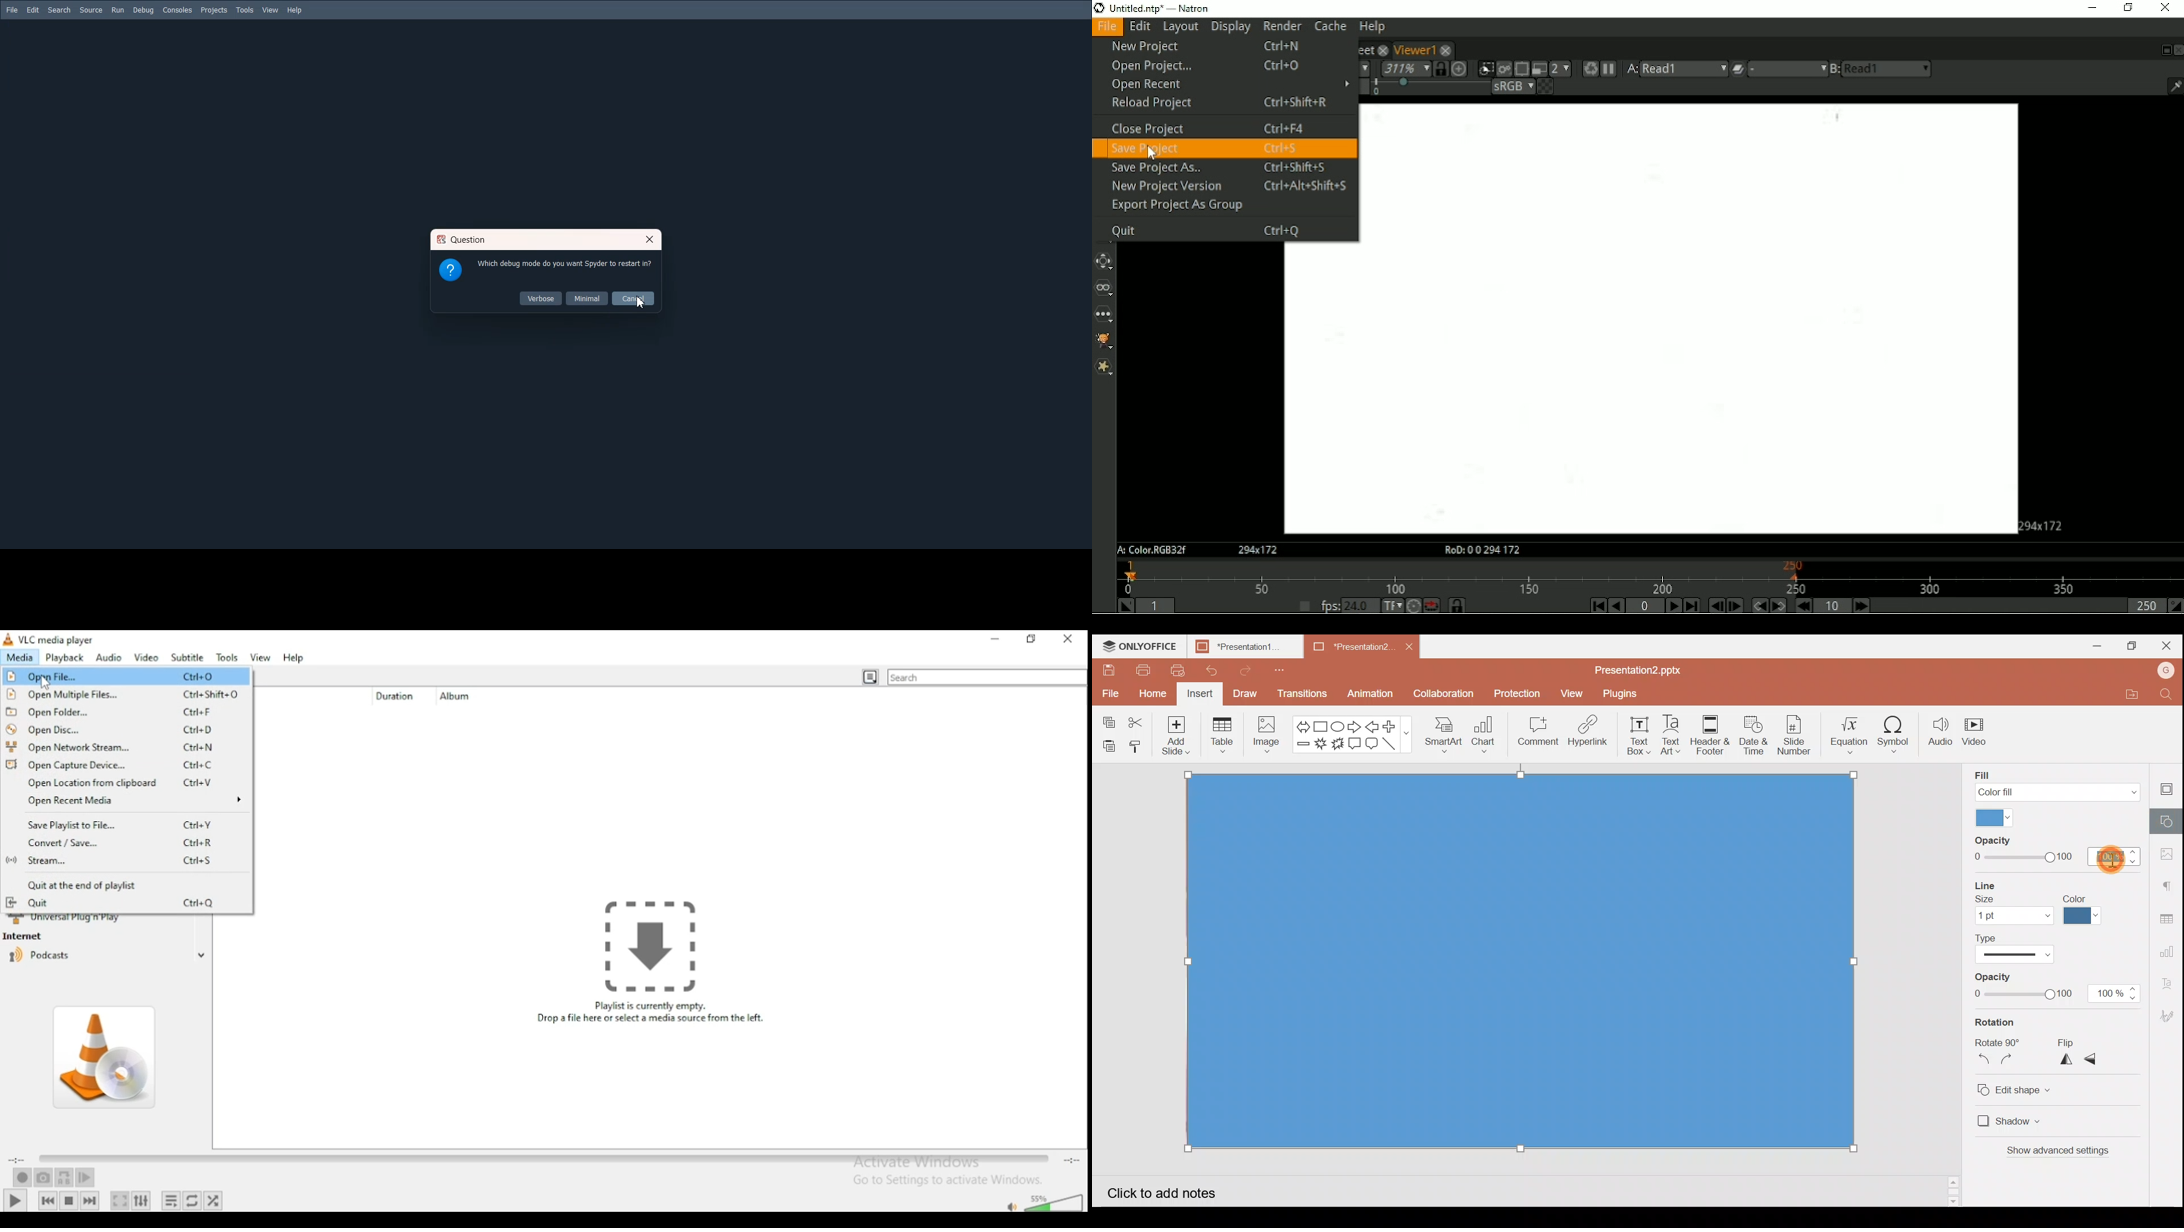 This screenshot has width=2184, height=1232. Describe the element at coordinates (1204, 66) in the screenshot. I see `Open Project` at that location.